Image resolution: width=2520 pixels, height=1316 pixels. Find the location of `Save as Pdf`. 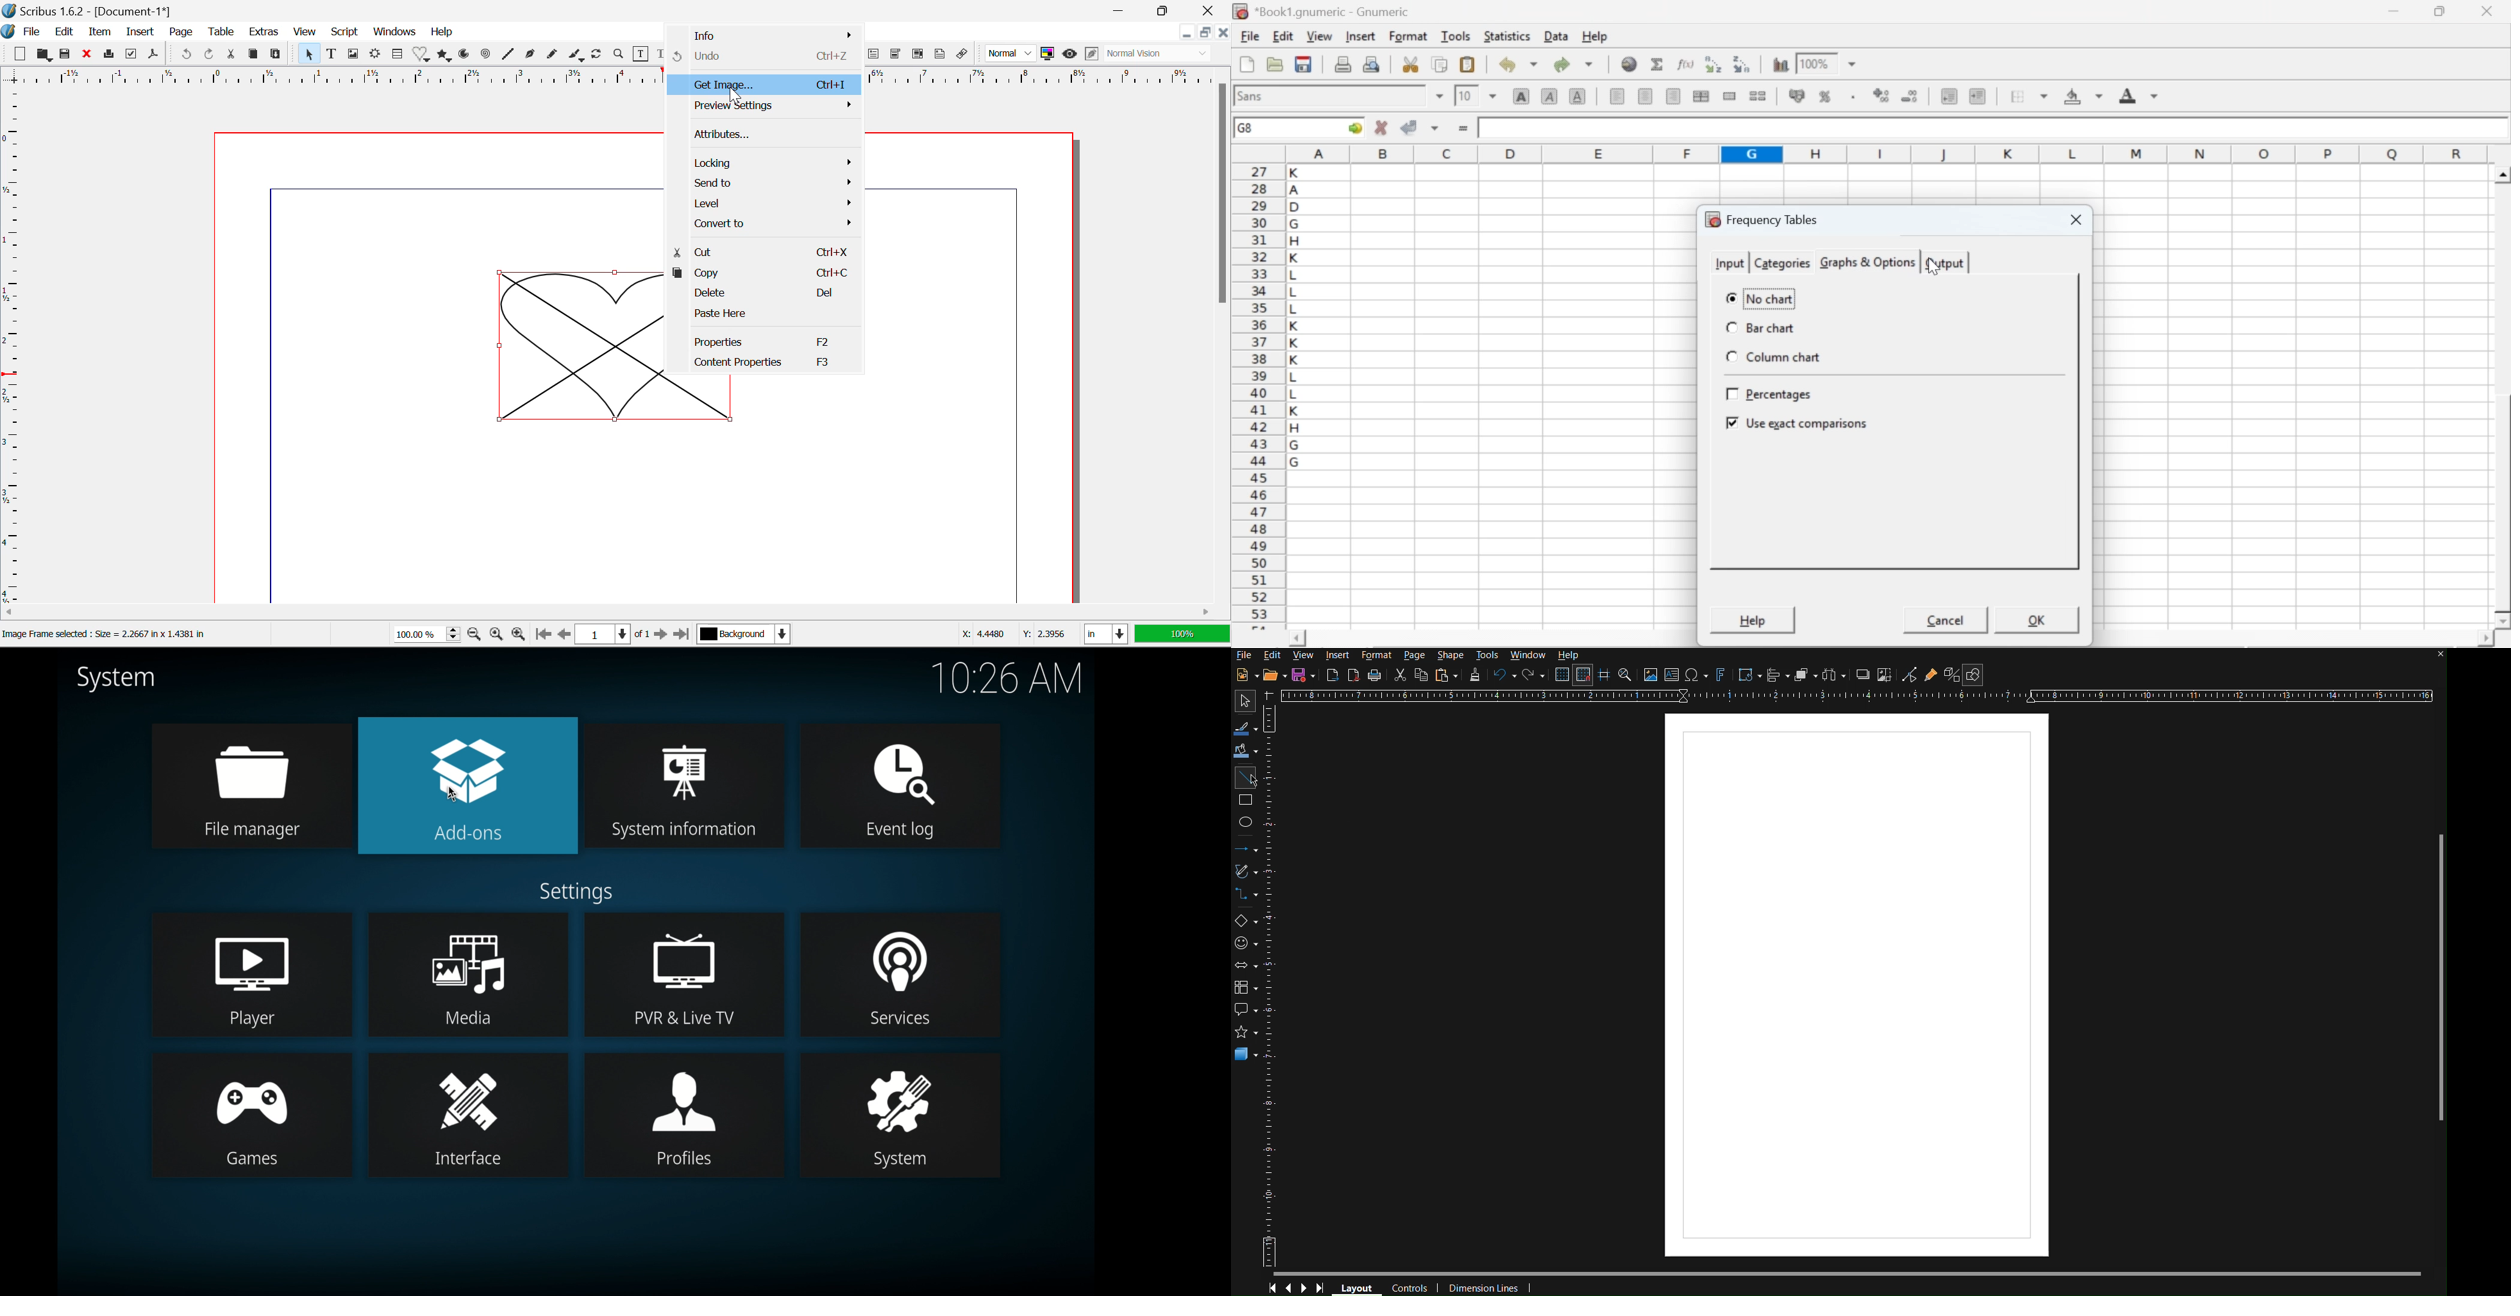

Save as Pdf is located at coordinates (153, 56).